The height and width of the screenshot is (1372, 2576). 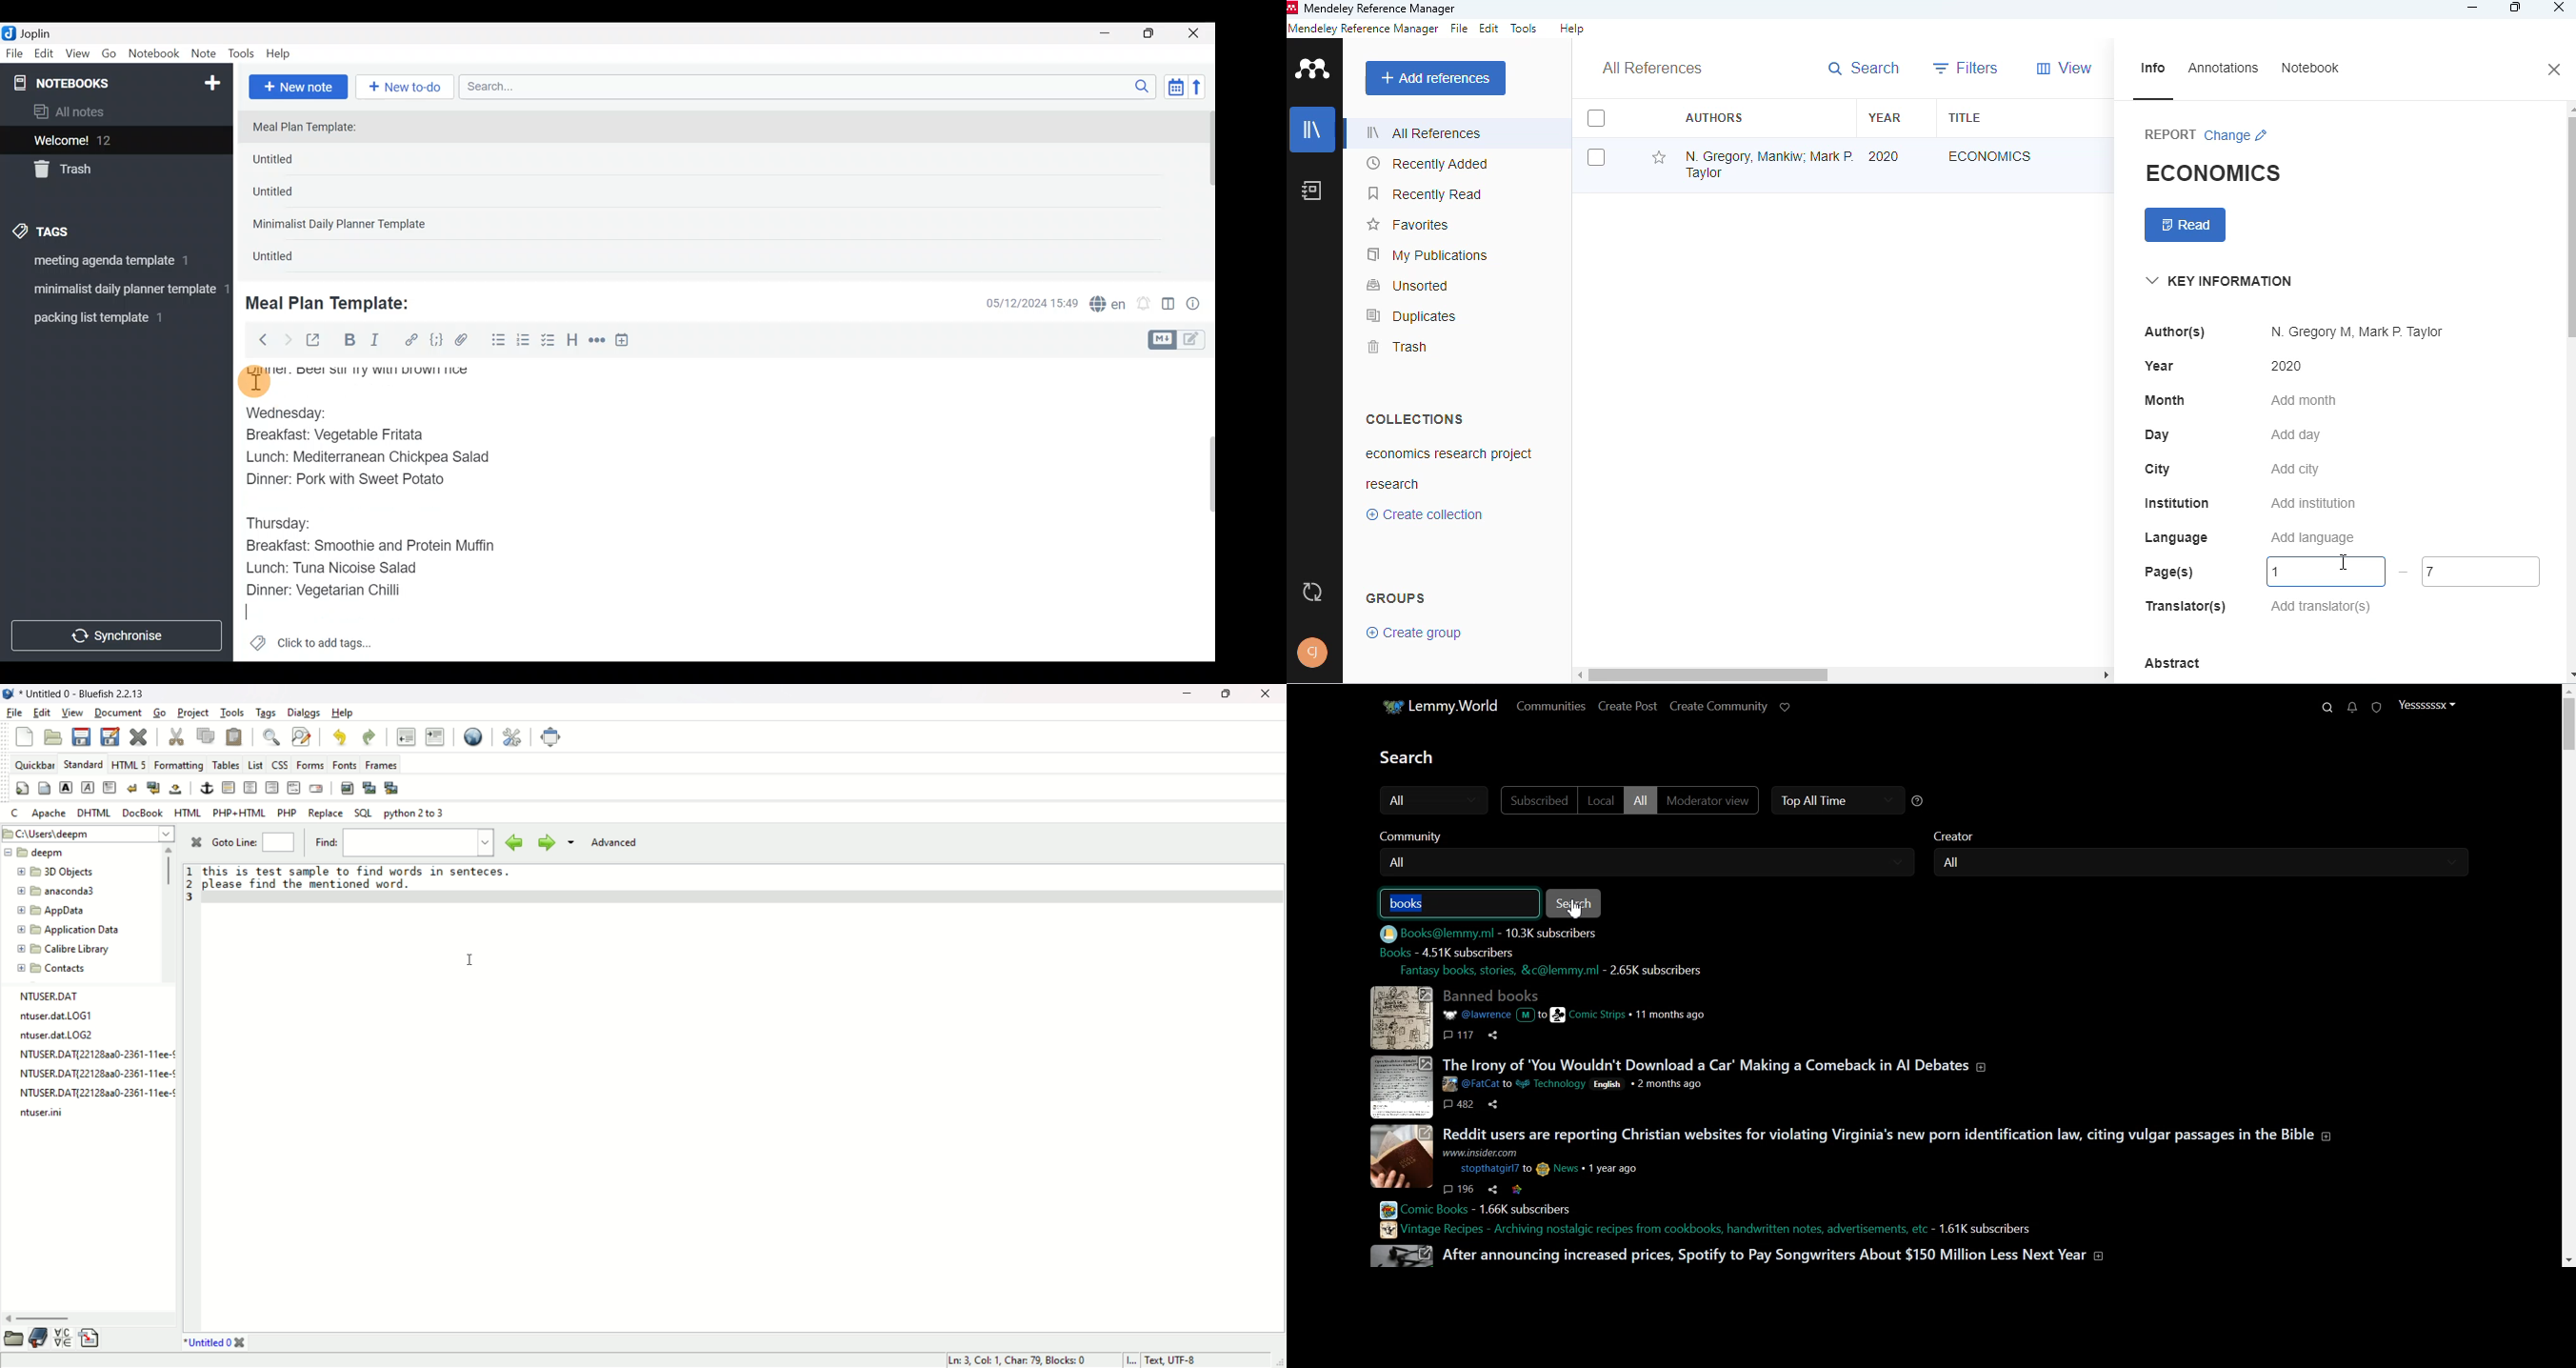 What do you see at coordinates (90, 693) in the screenshot?
I see `title` at bounding box center [90, 693].